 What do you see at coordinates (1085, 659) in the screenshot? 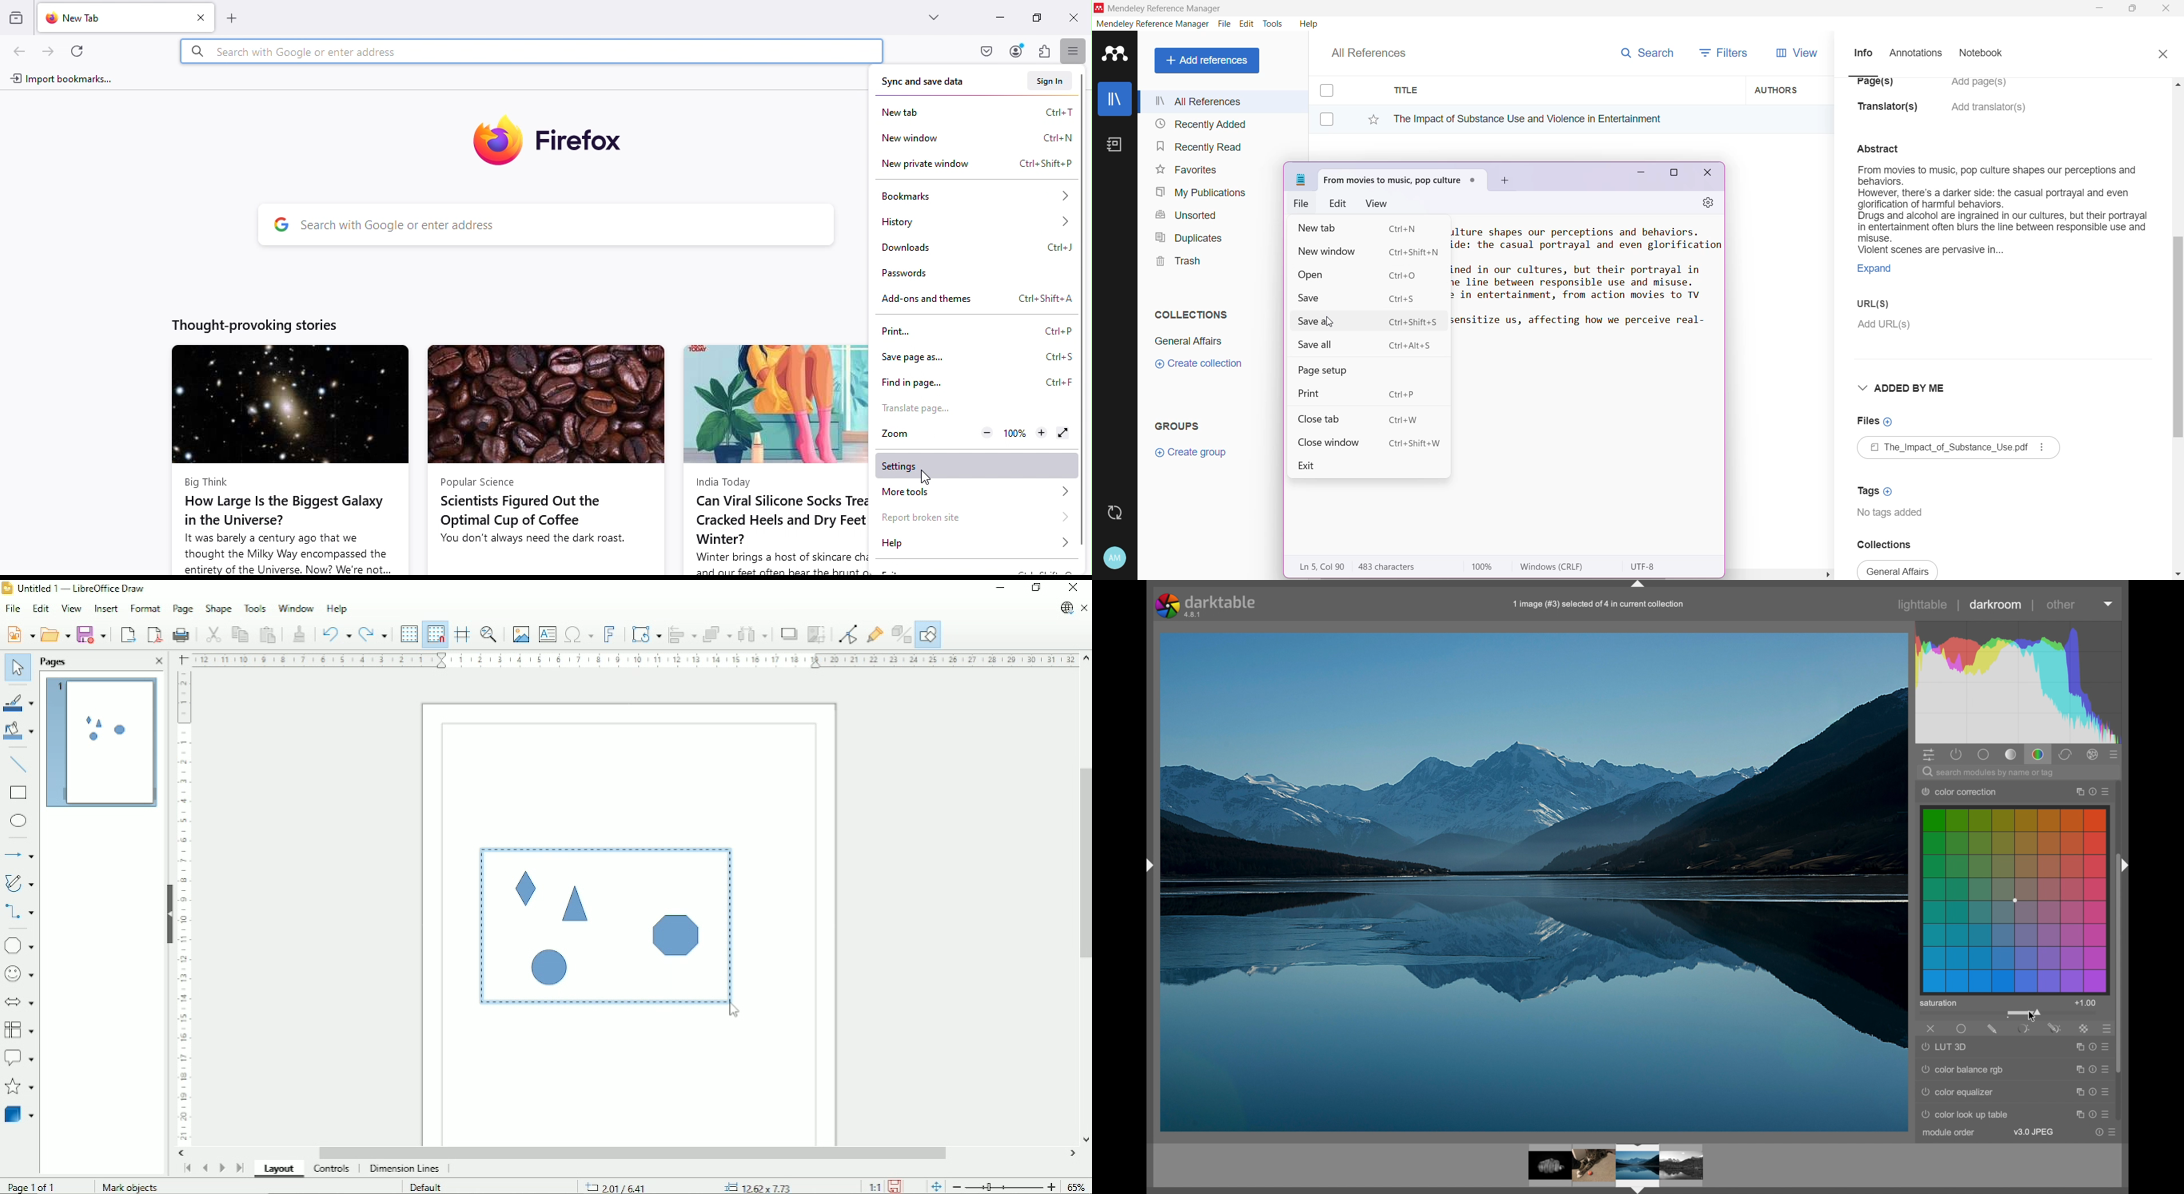
I see `Vertical scroll button` at bounding box center [1085, 659].